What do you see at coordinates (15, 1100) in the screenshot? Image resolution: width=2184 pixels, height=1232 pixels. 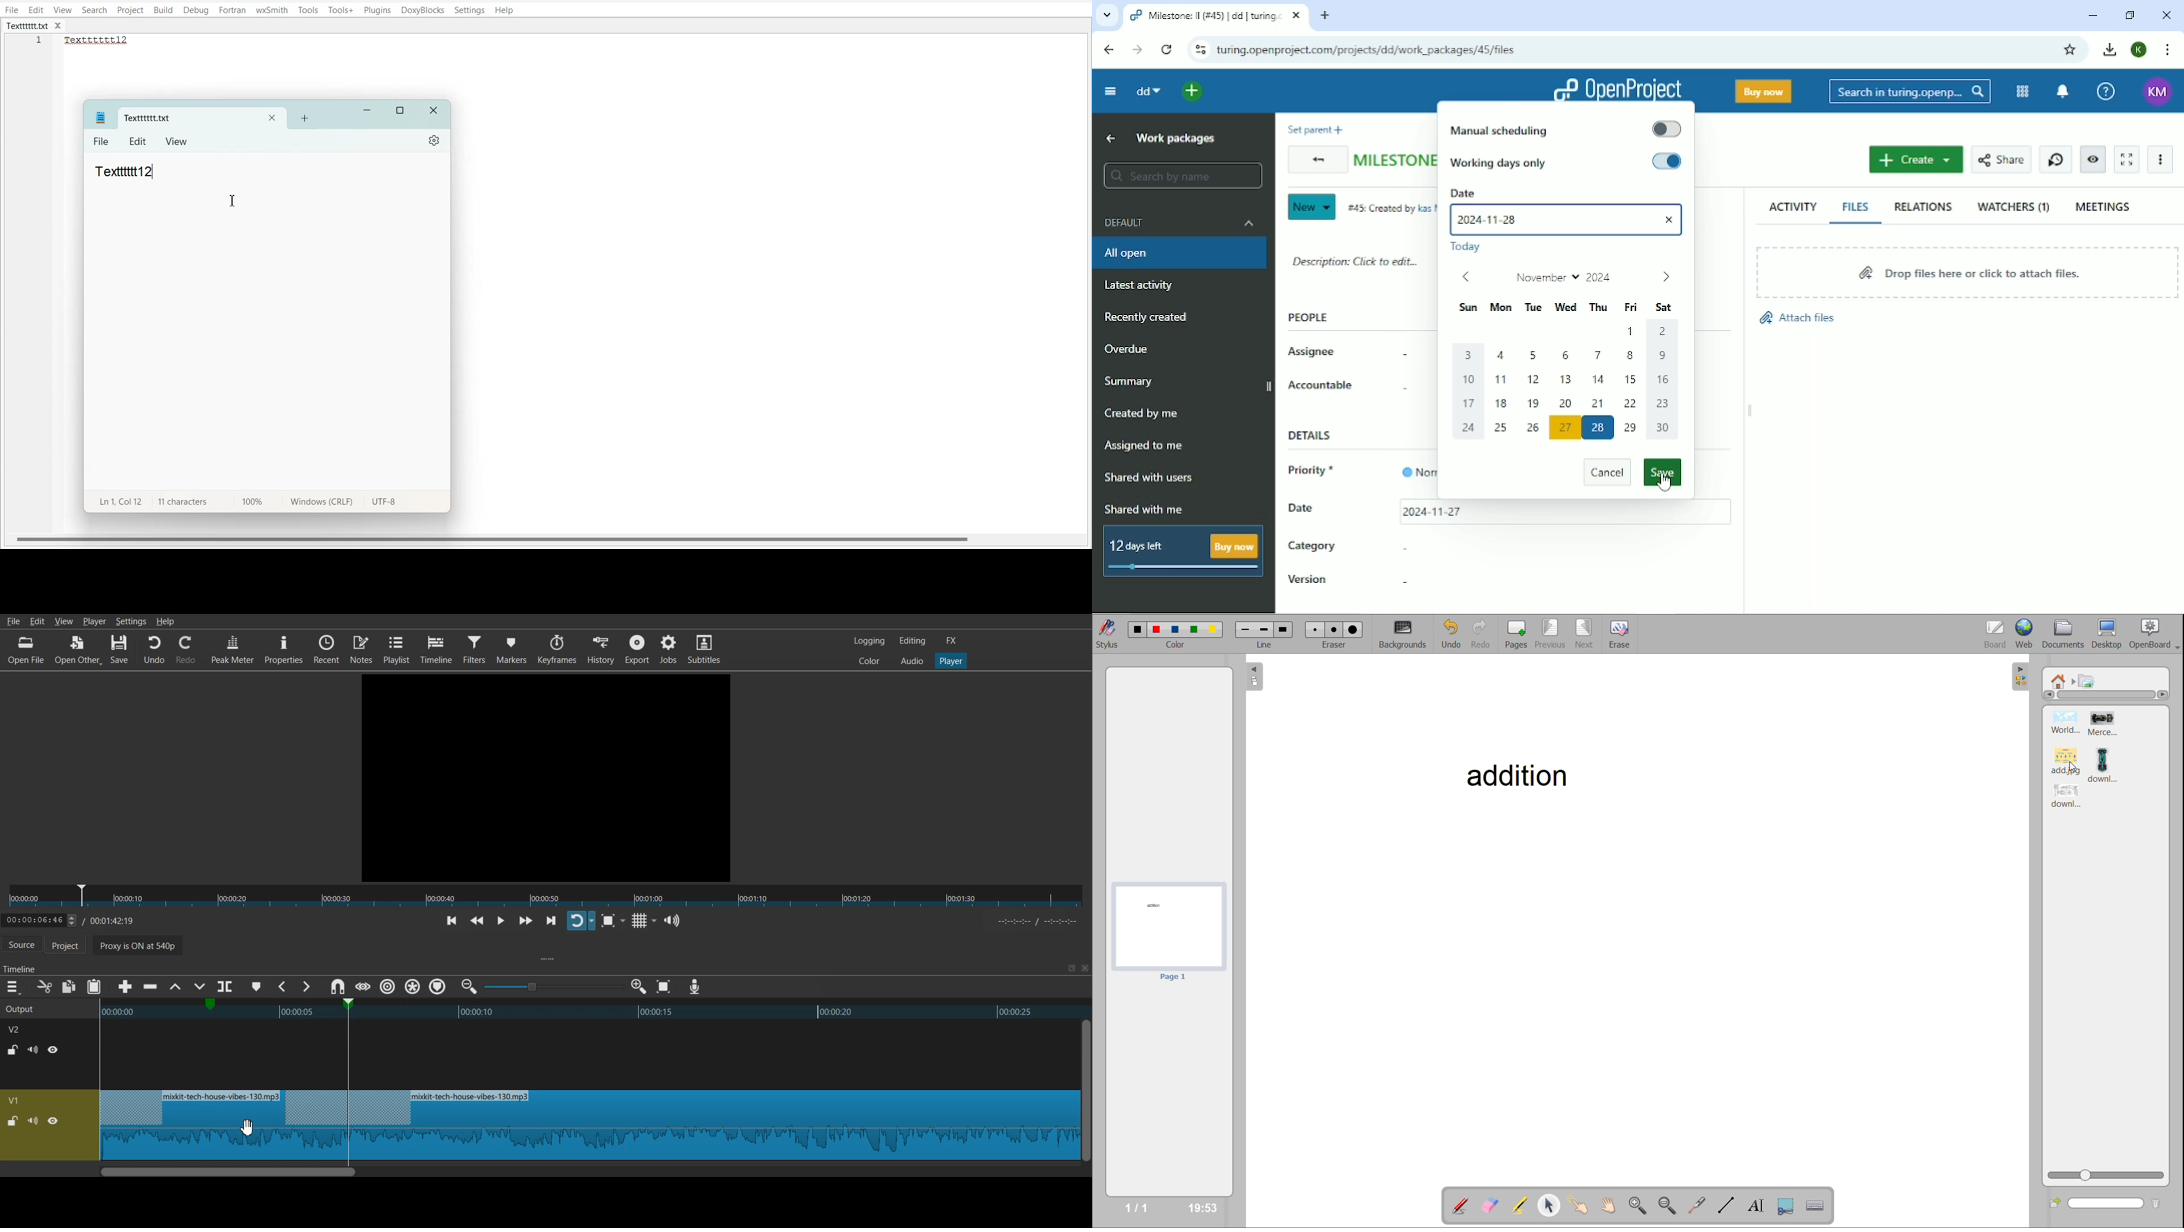 I see `V1` at bounding box center [15, 1100].